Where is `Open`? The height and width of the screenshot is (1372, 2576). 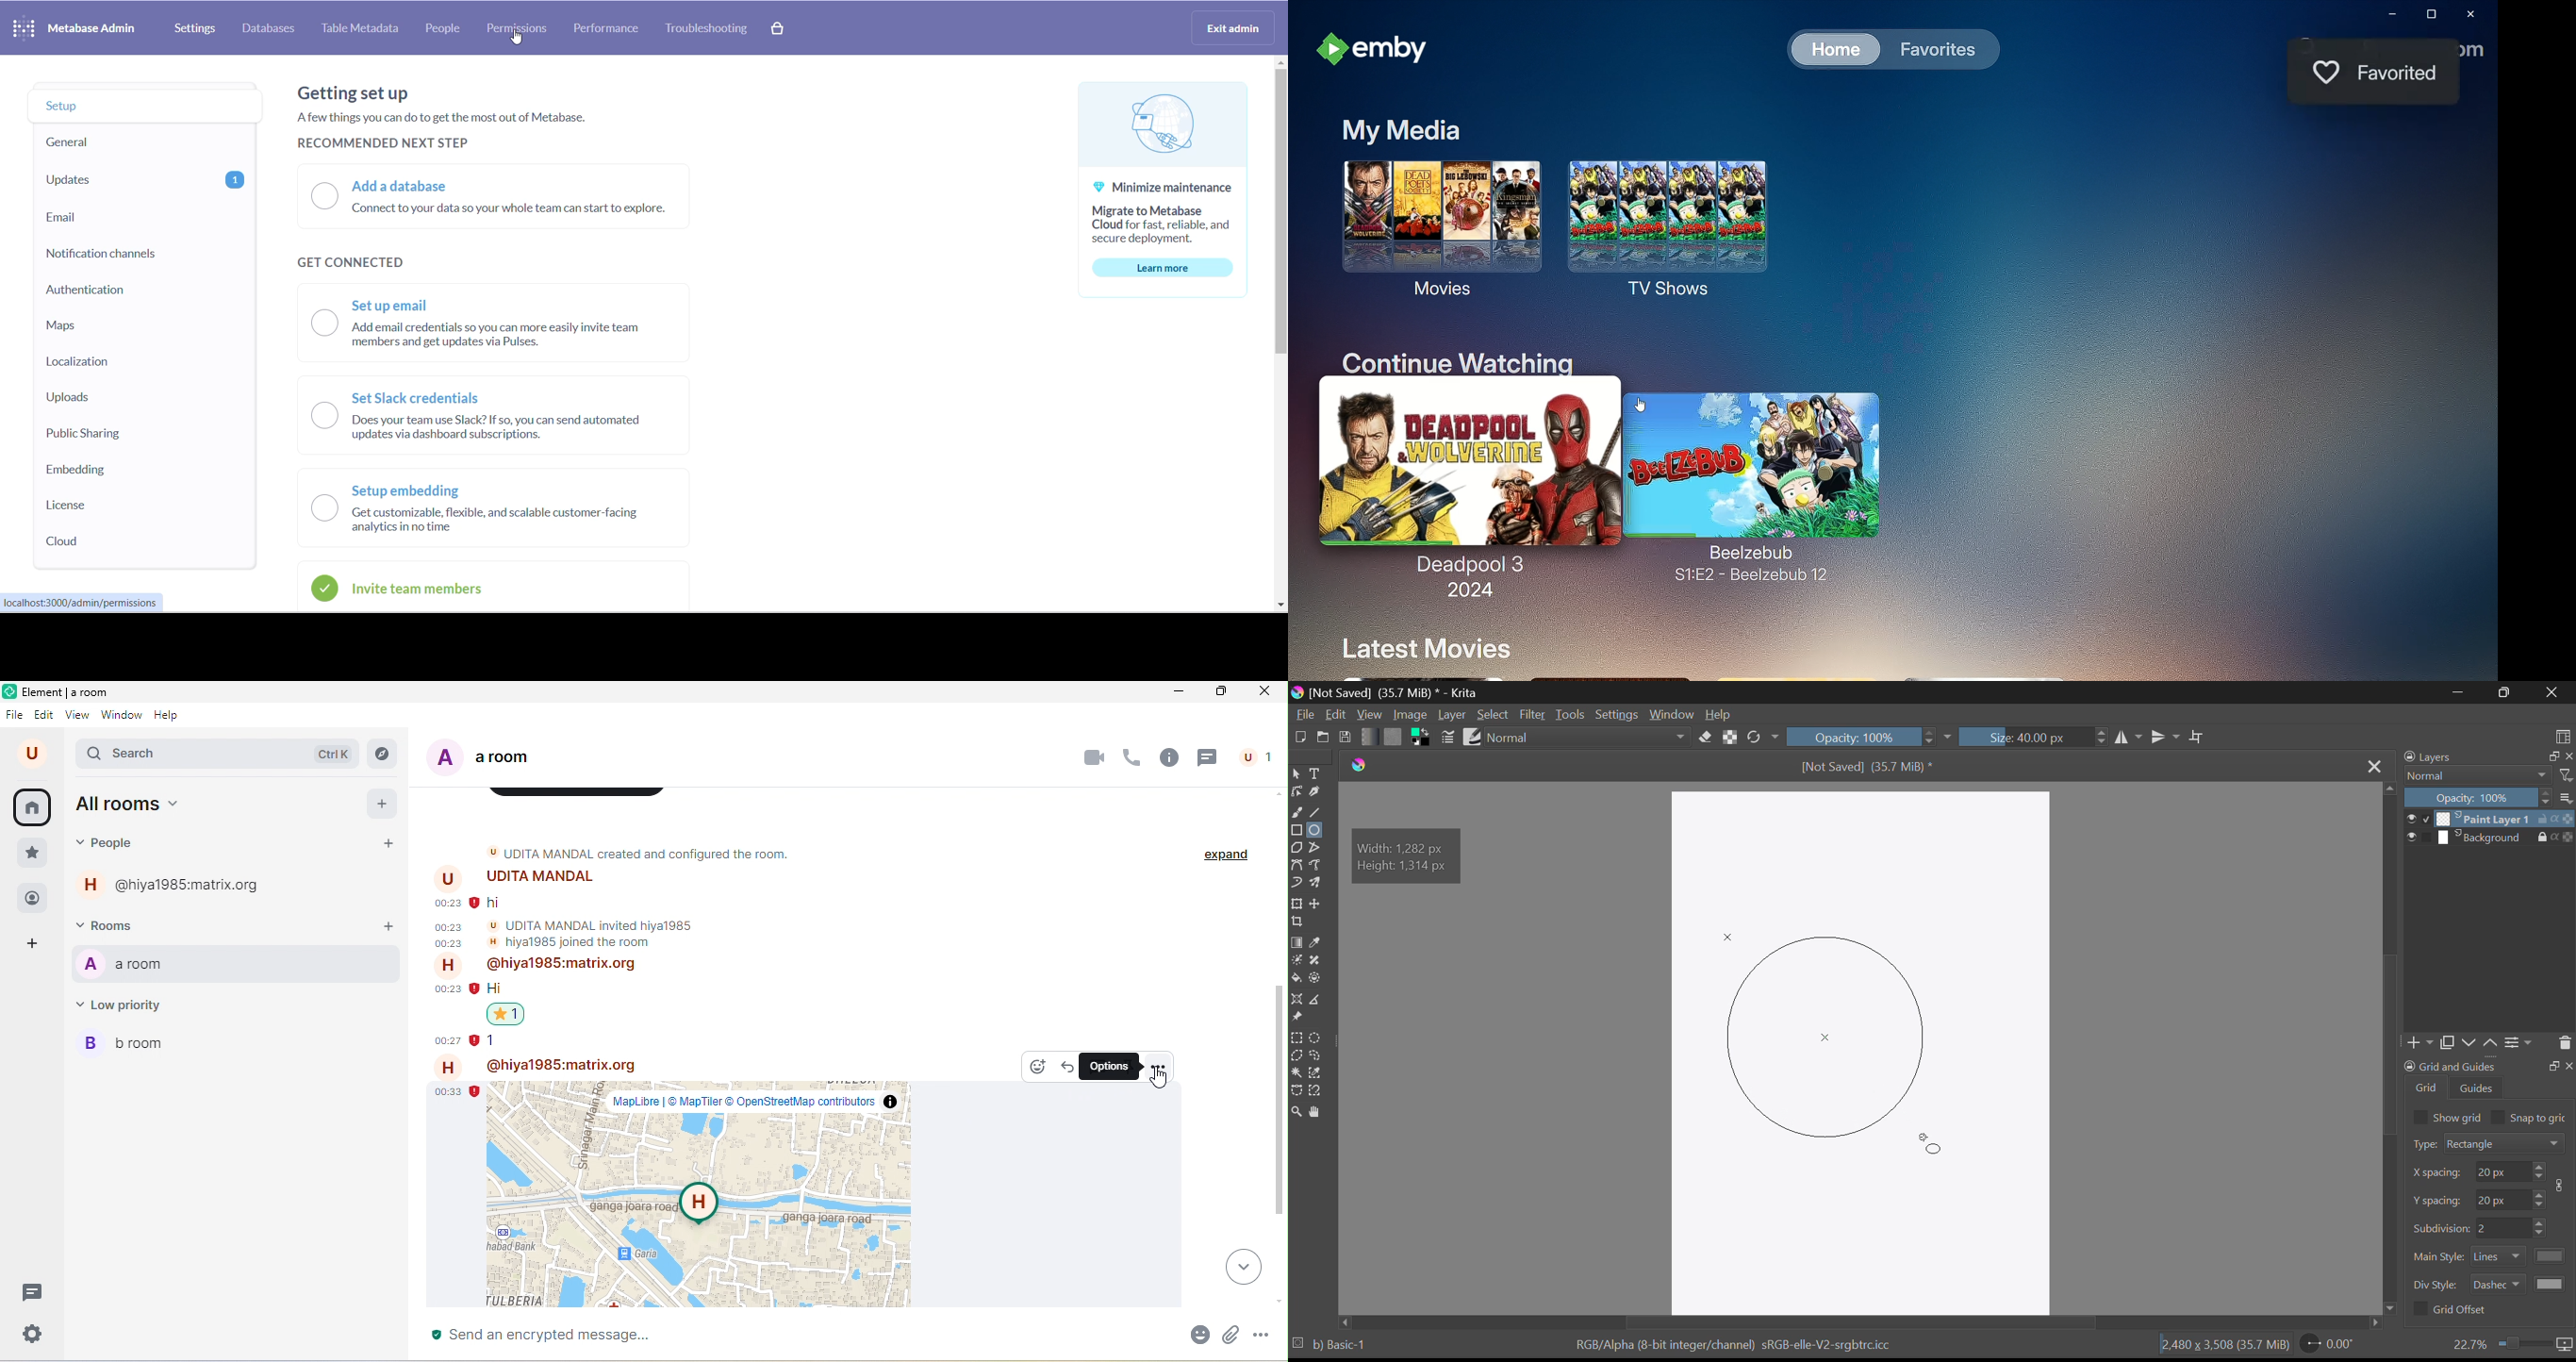
Open is located at coordinates (1324, 736).